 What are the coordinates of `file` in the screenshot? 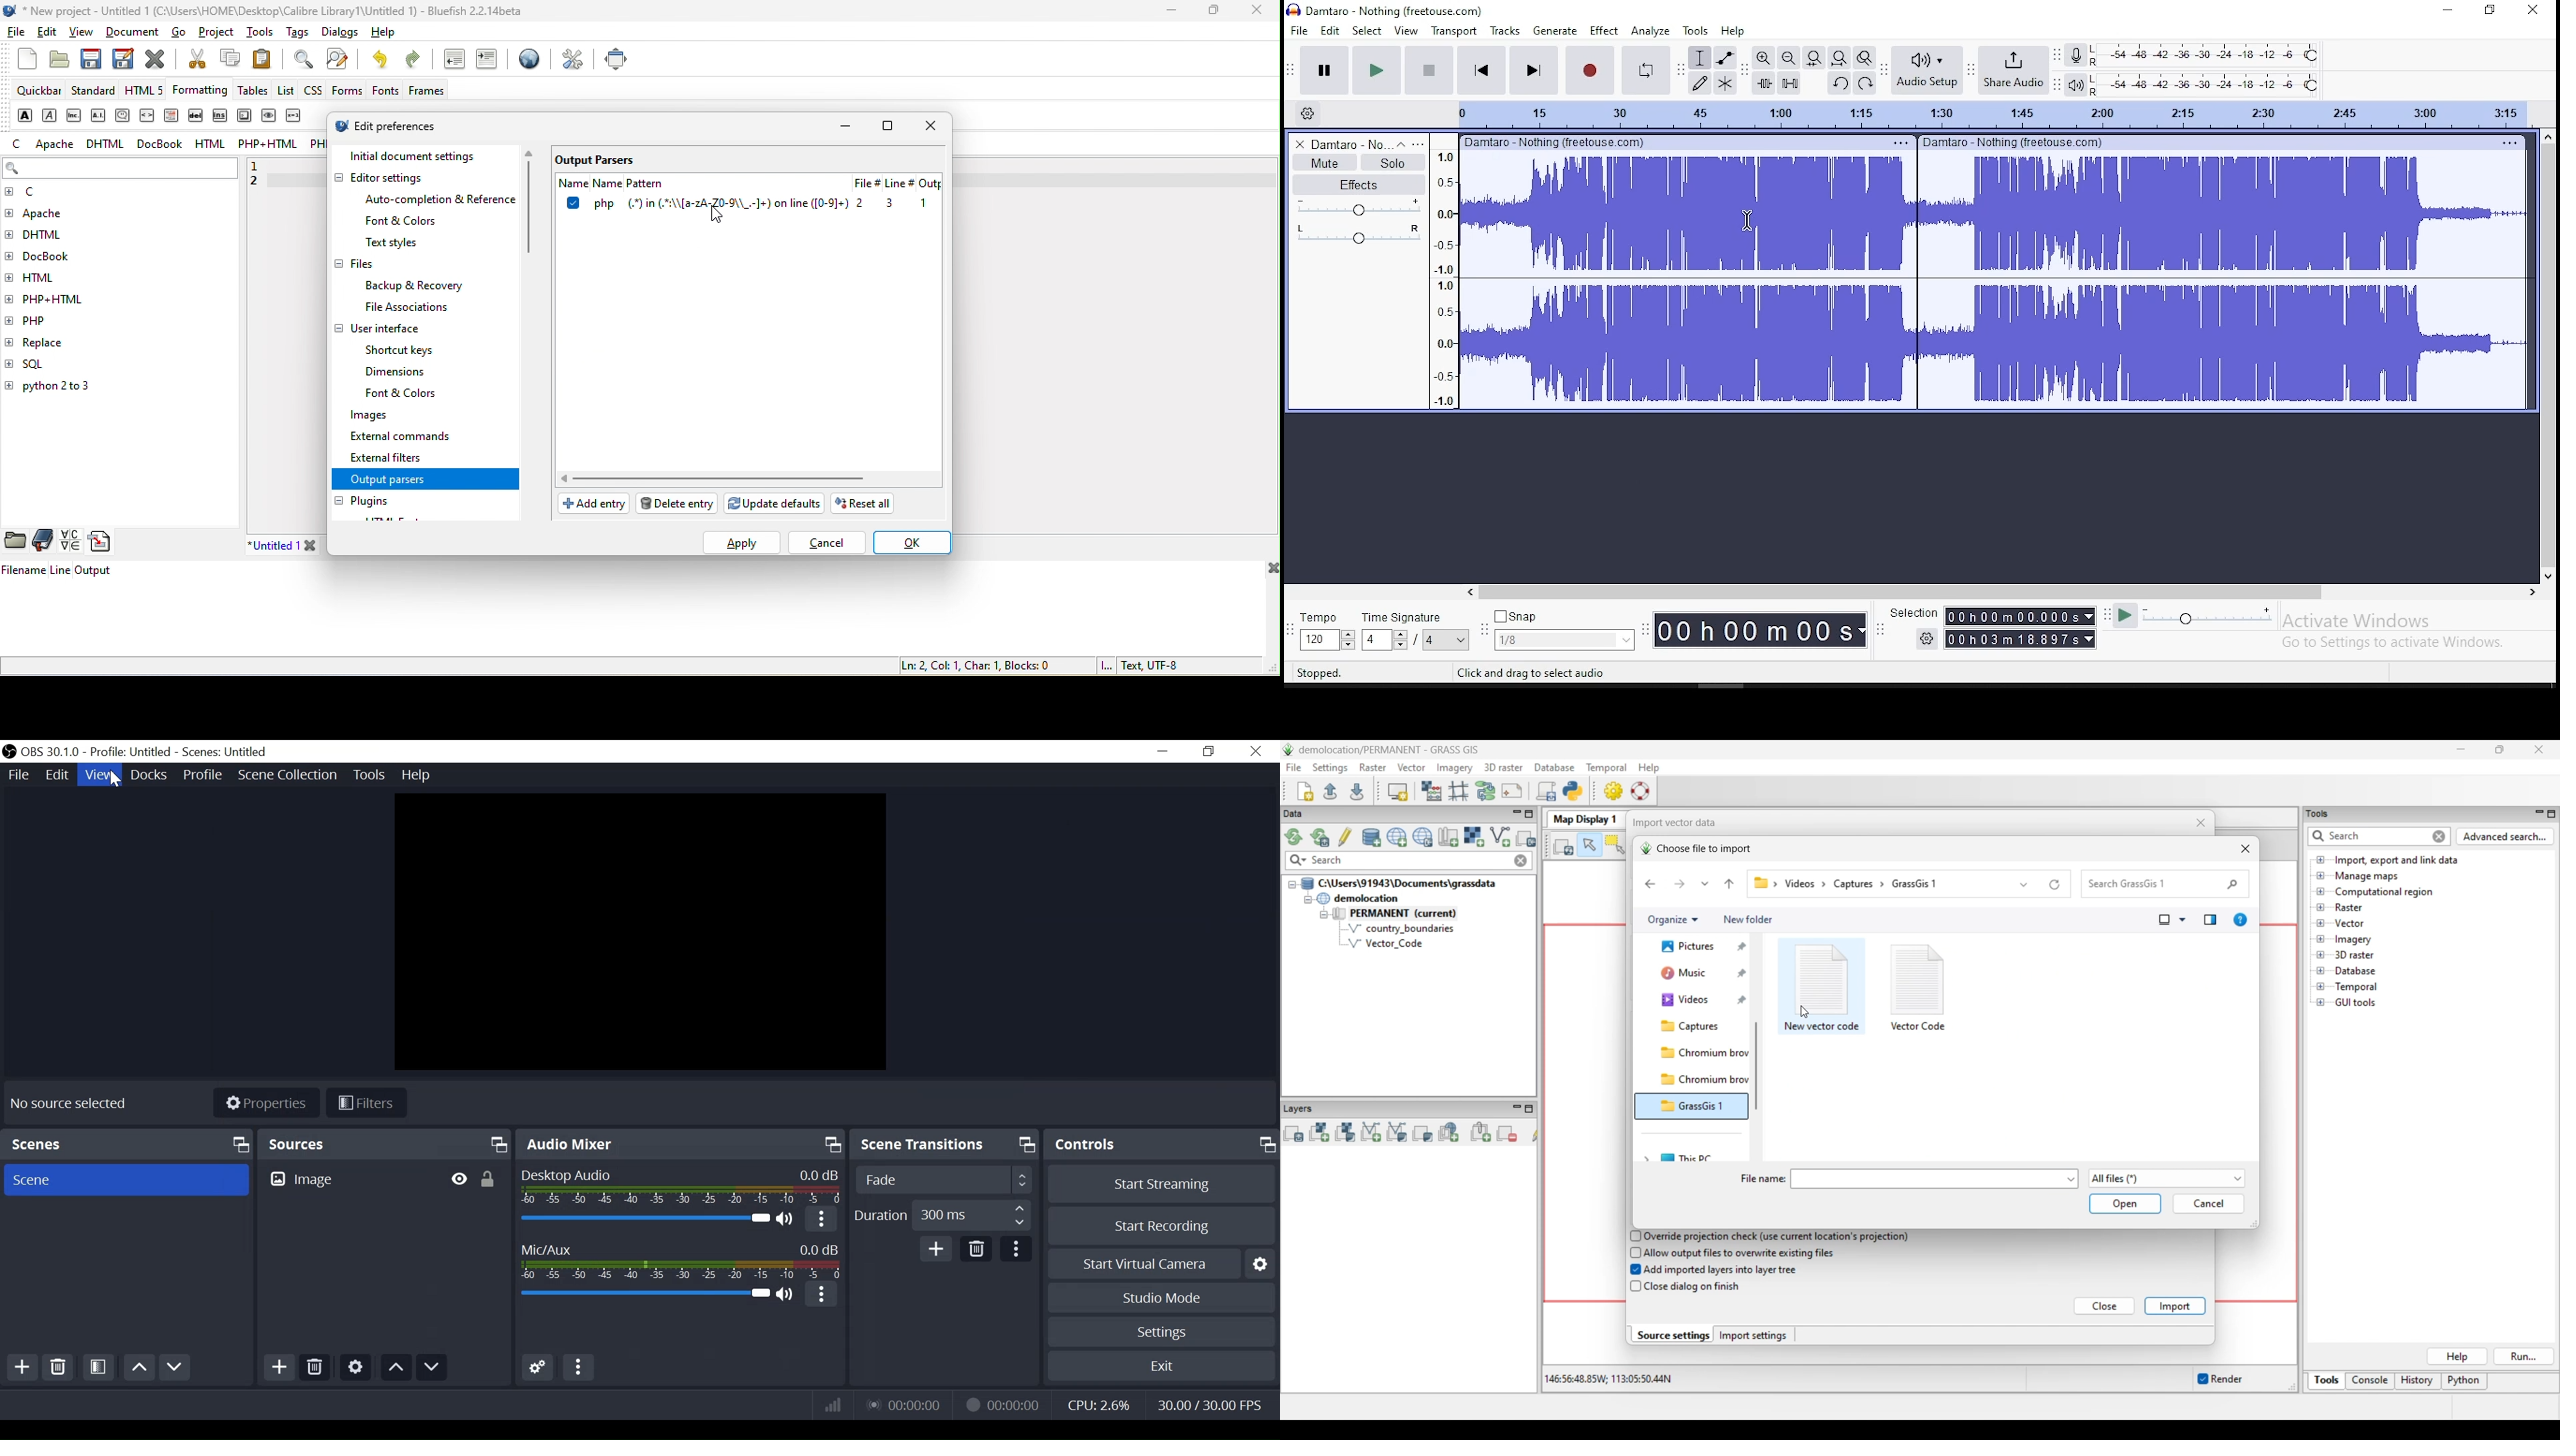 It's located at (17, 33).